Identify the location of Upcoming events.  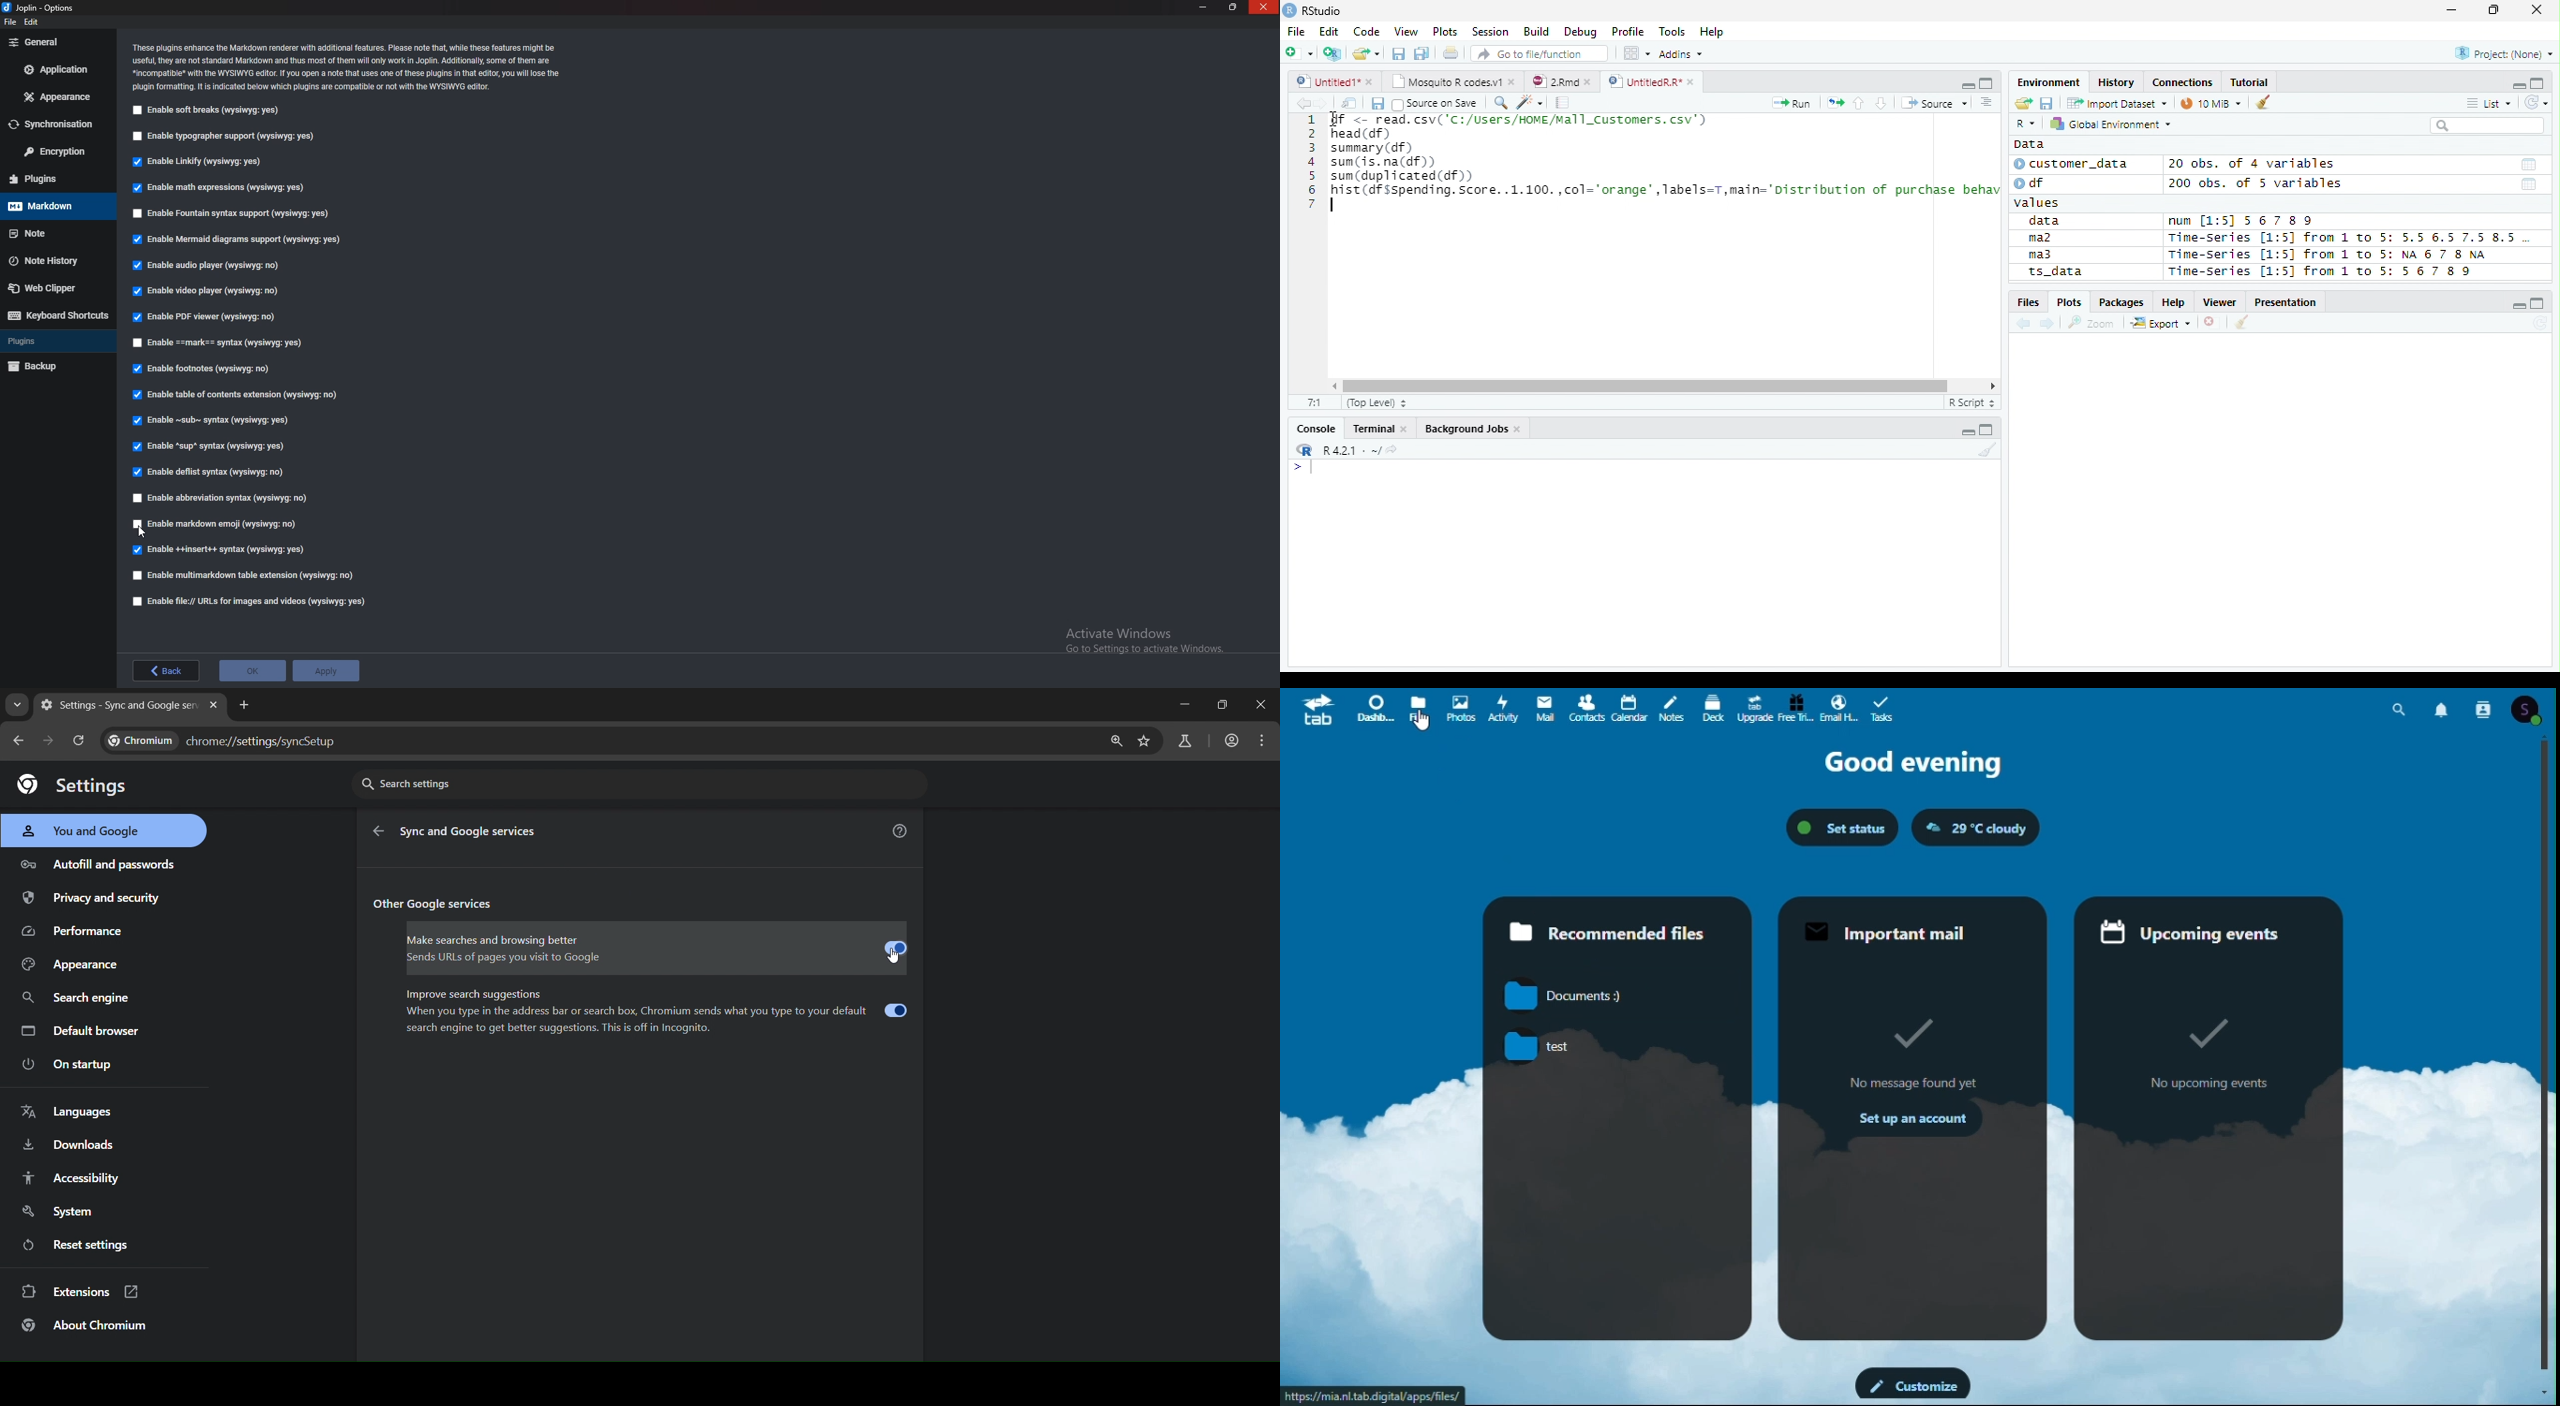
(2209, 1118).